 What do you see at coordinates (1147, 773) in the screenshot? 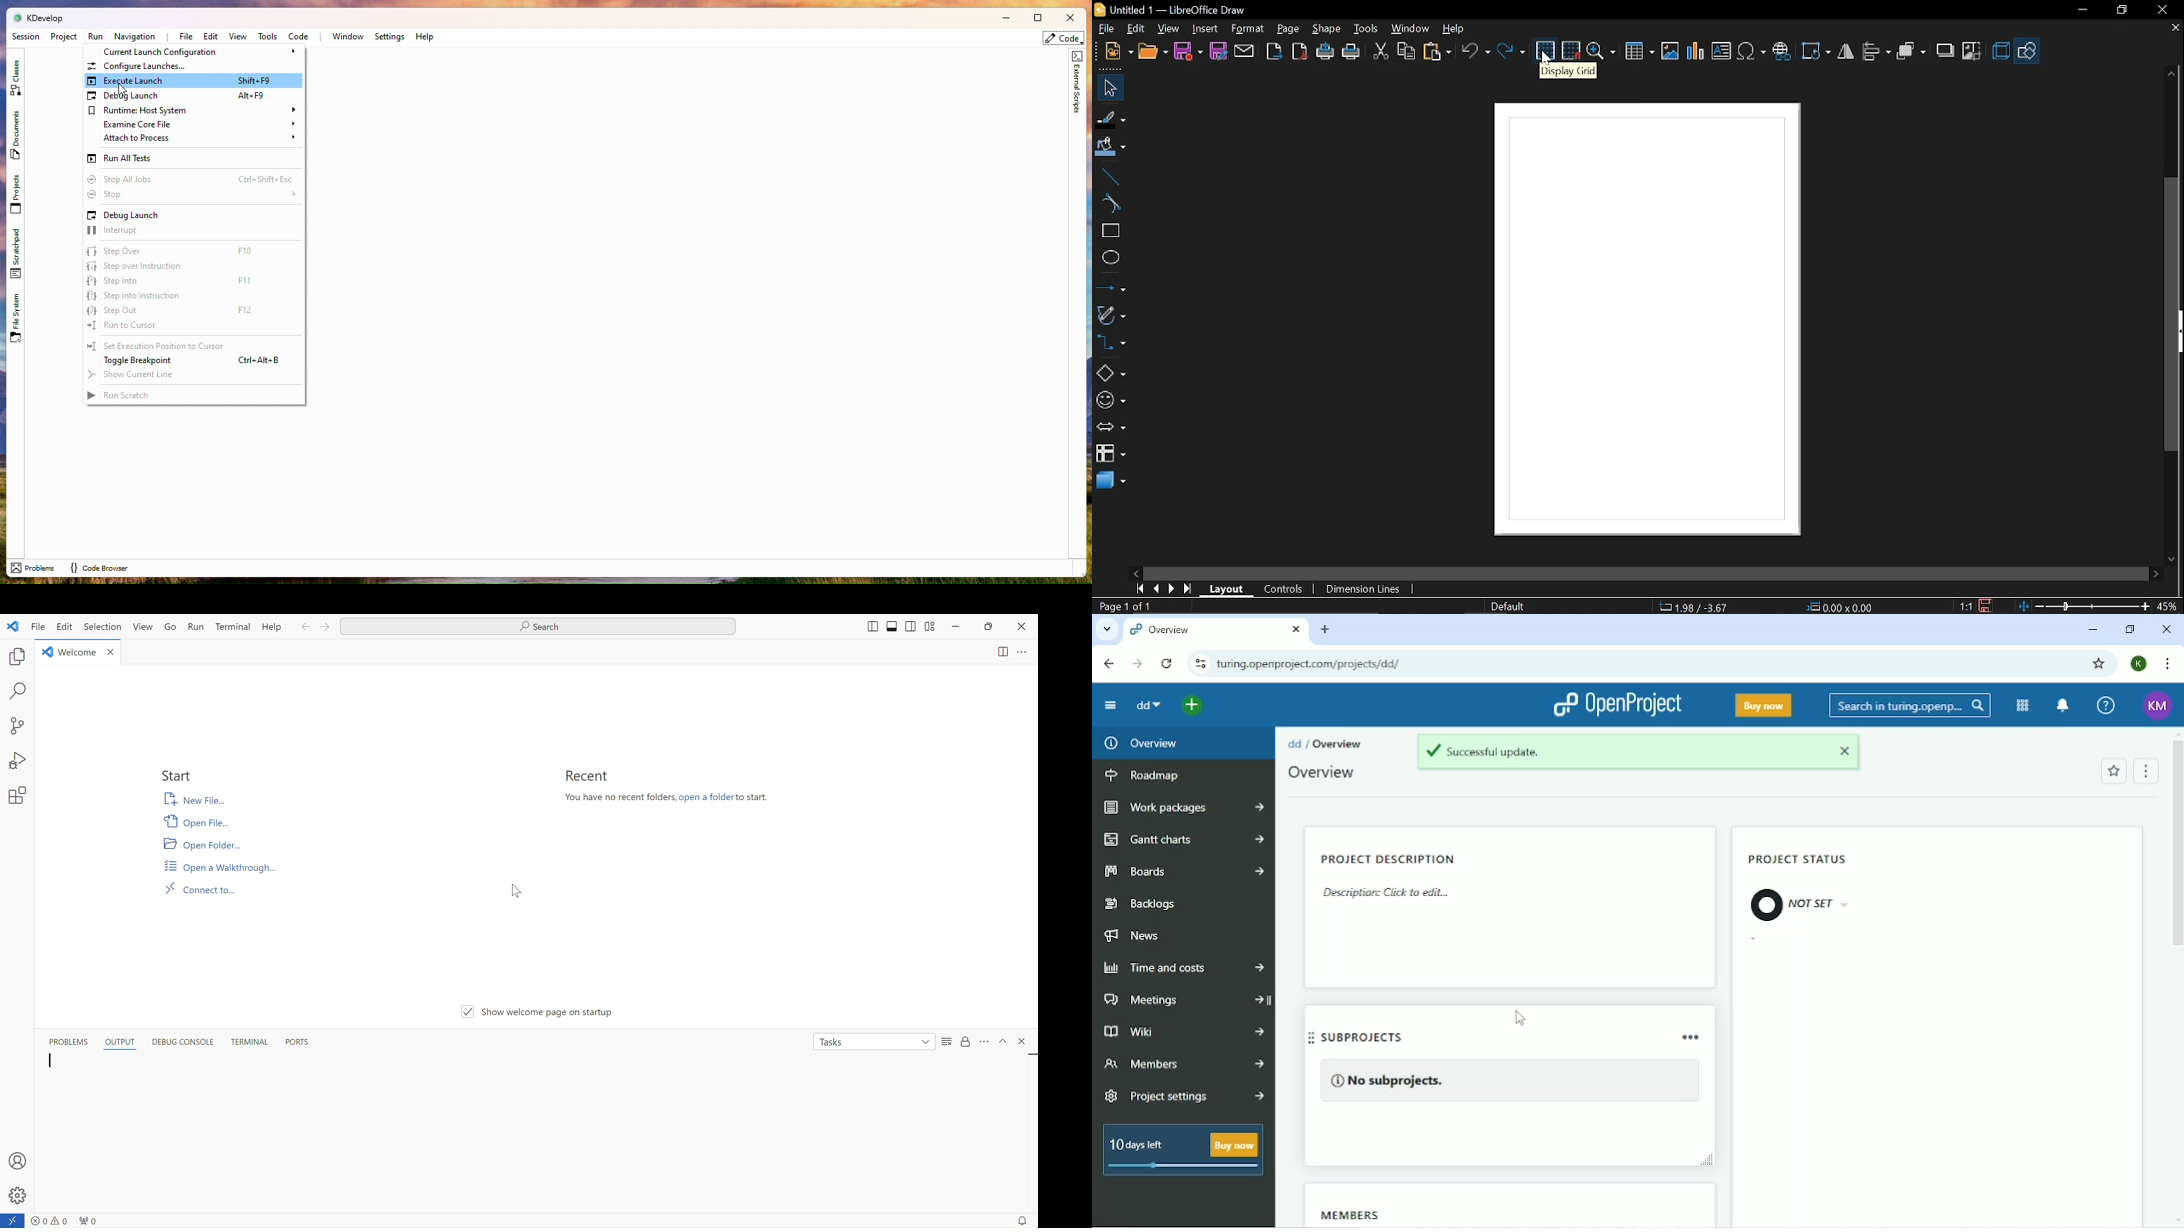
I see `Roadmap` at bounding box center [1147, 773].